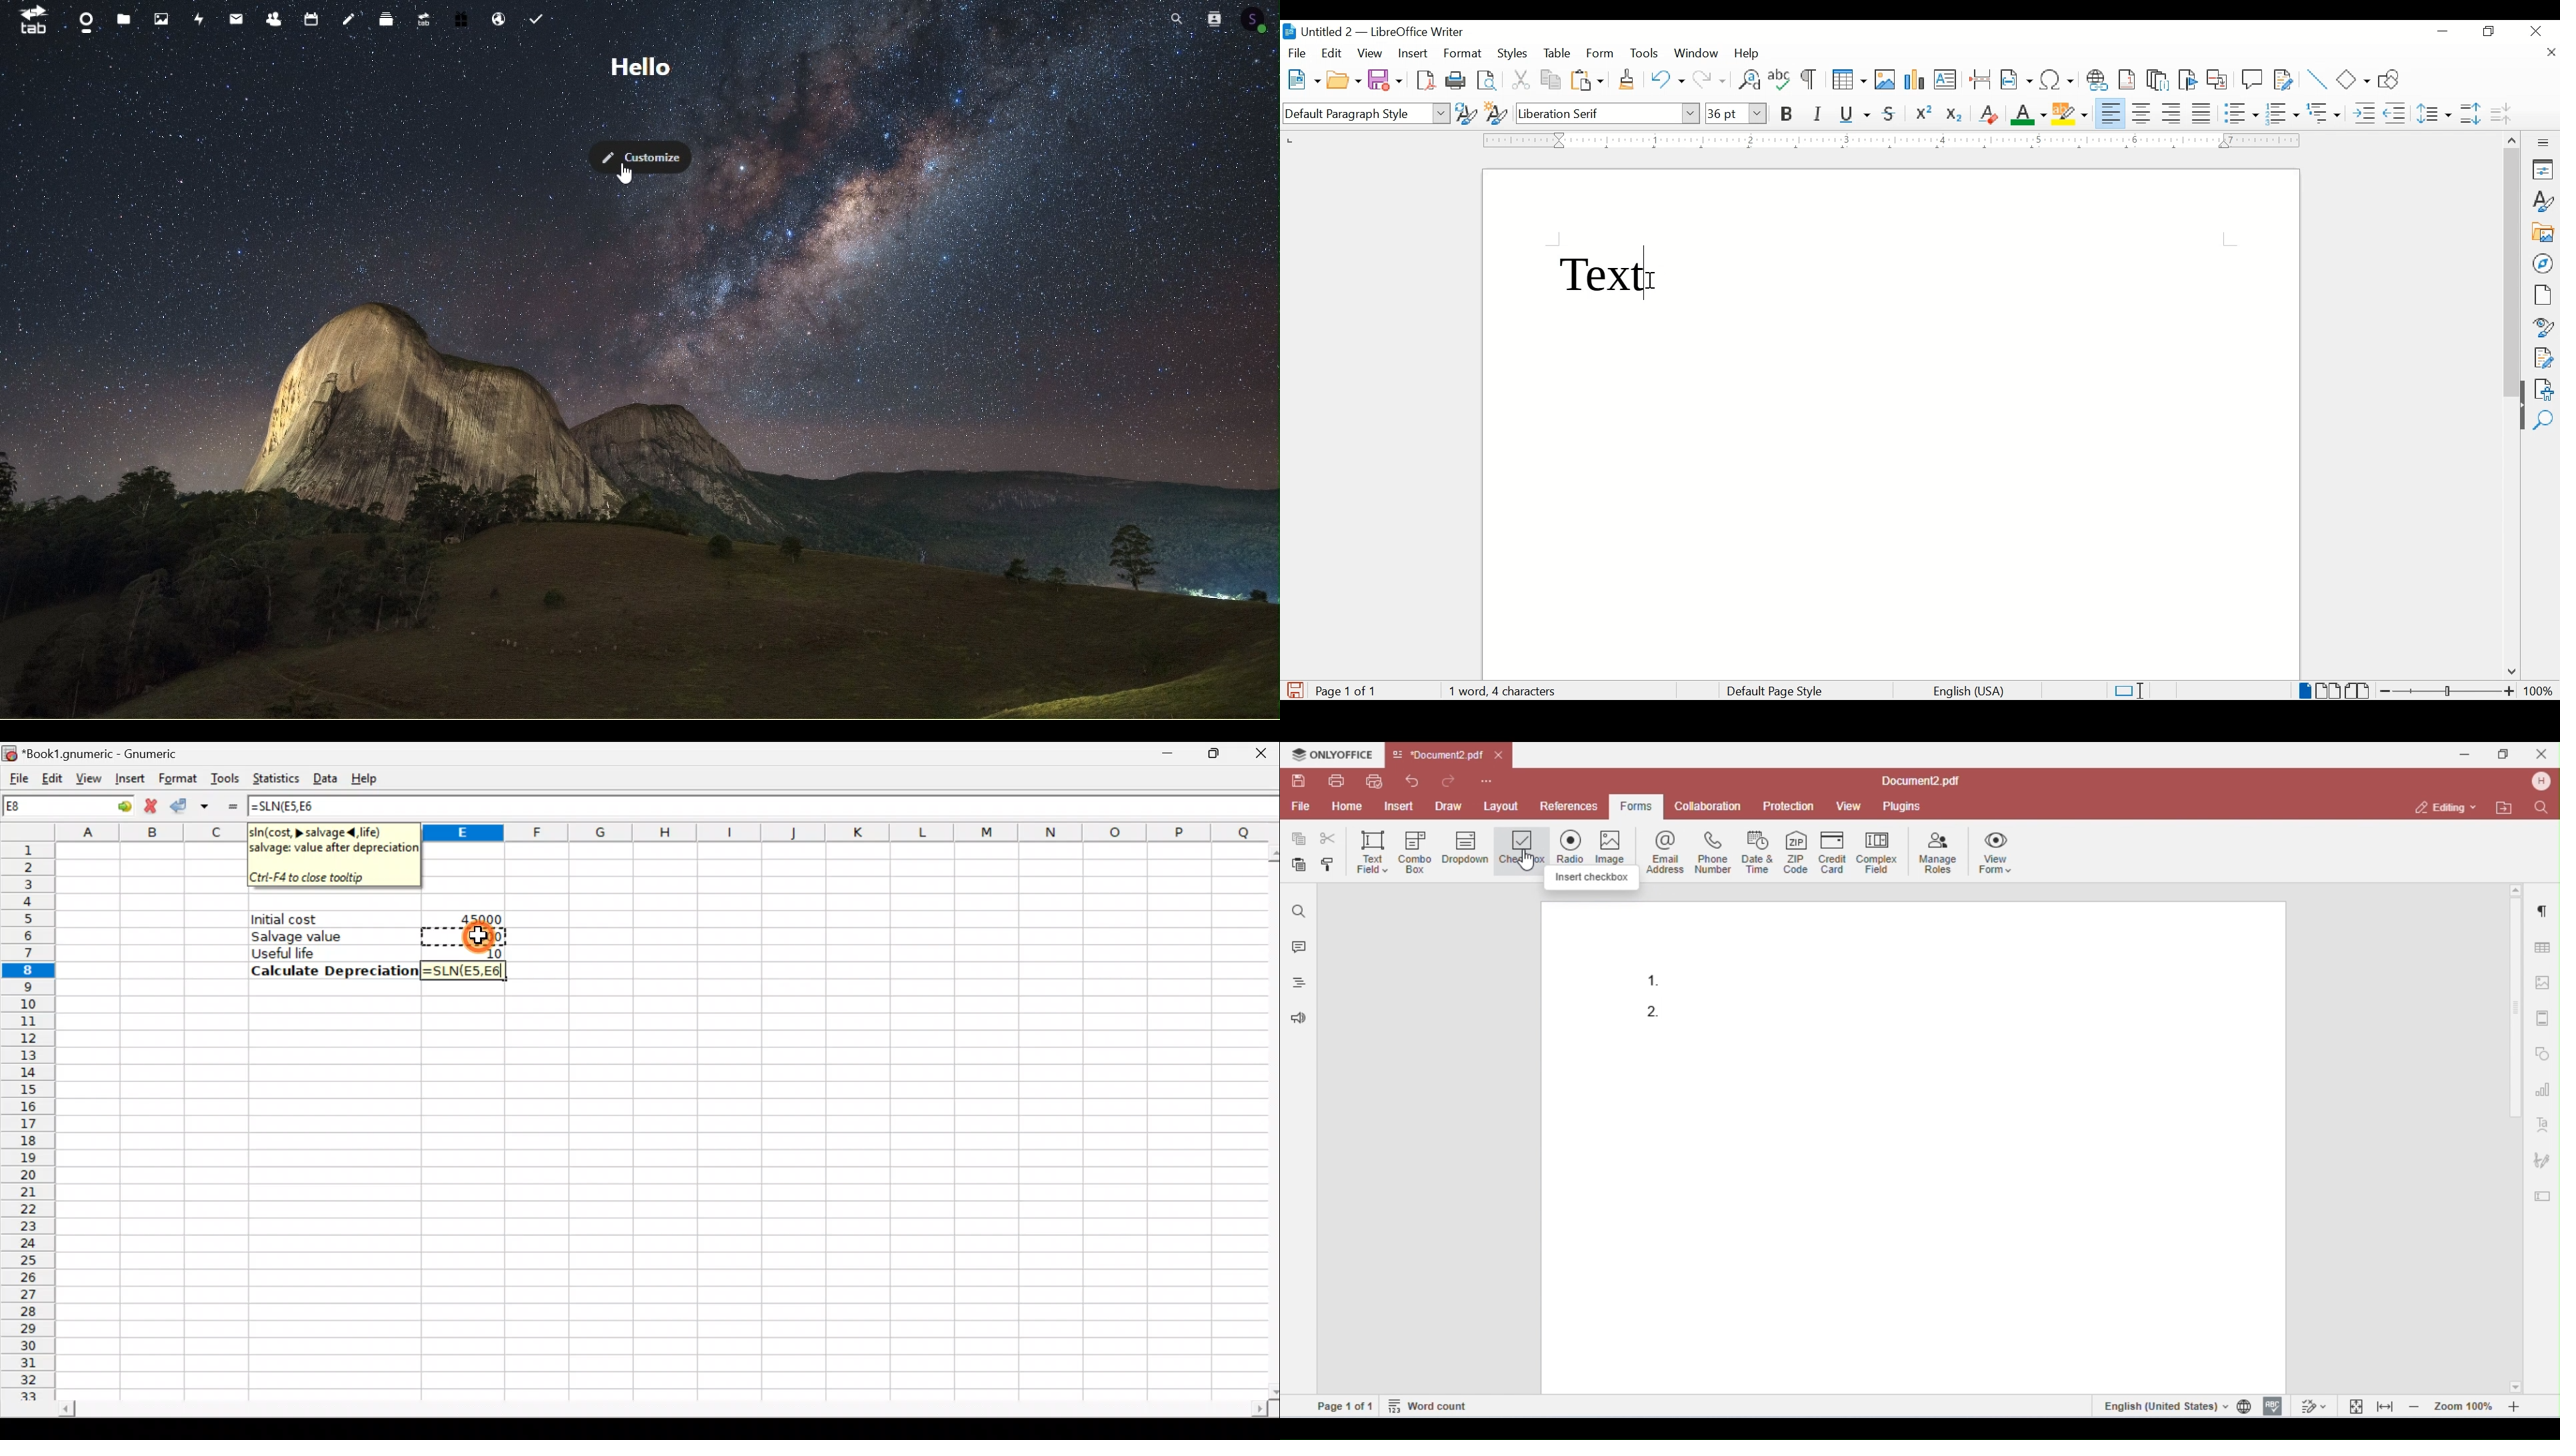 The height and width of the screenshot is (1456, 2576). I want to click on guides, so click(2230, 239).